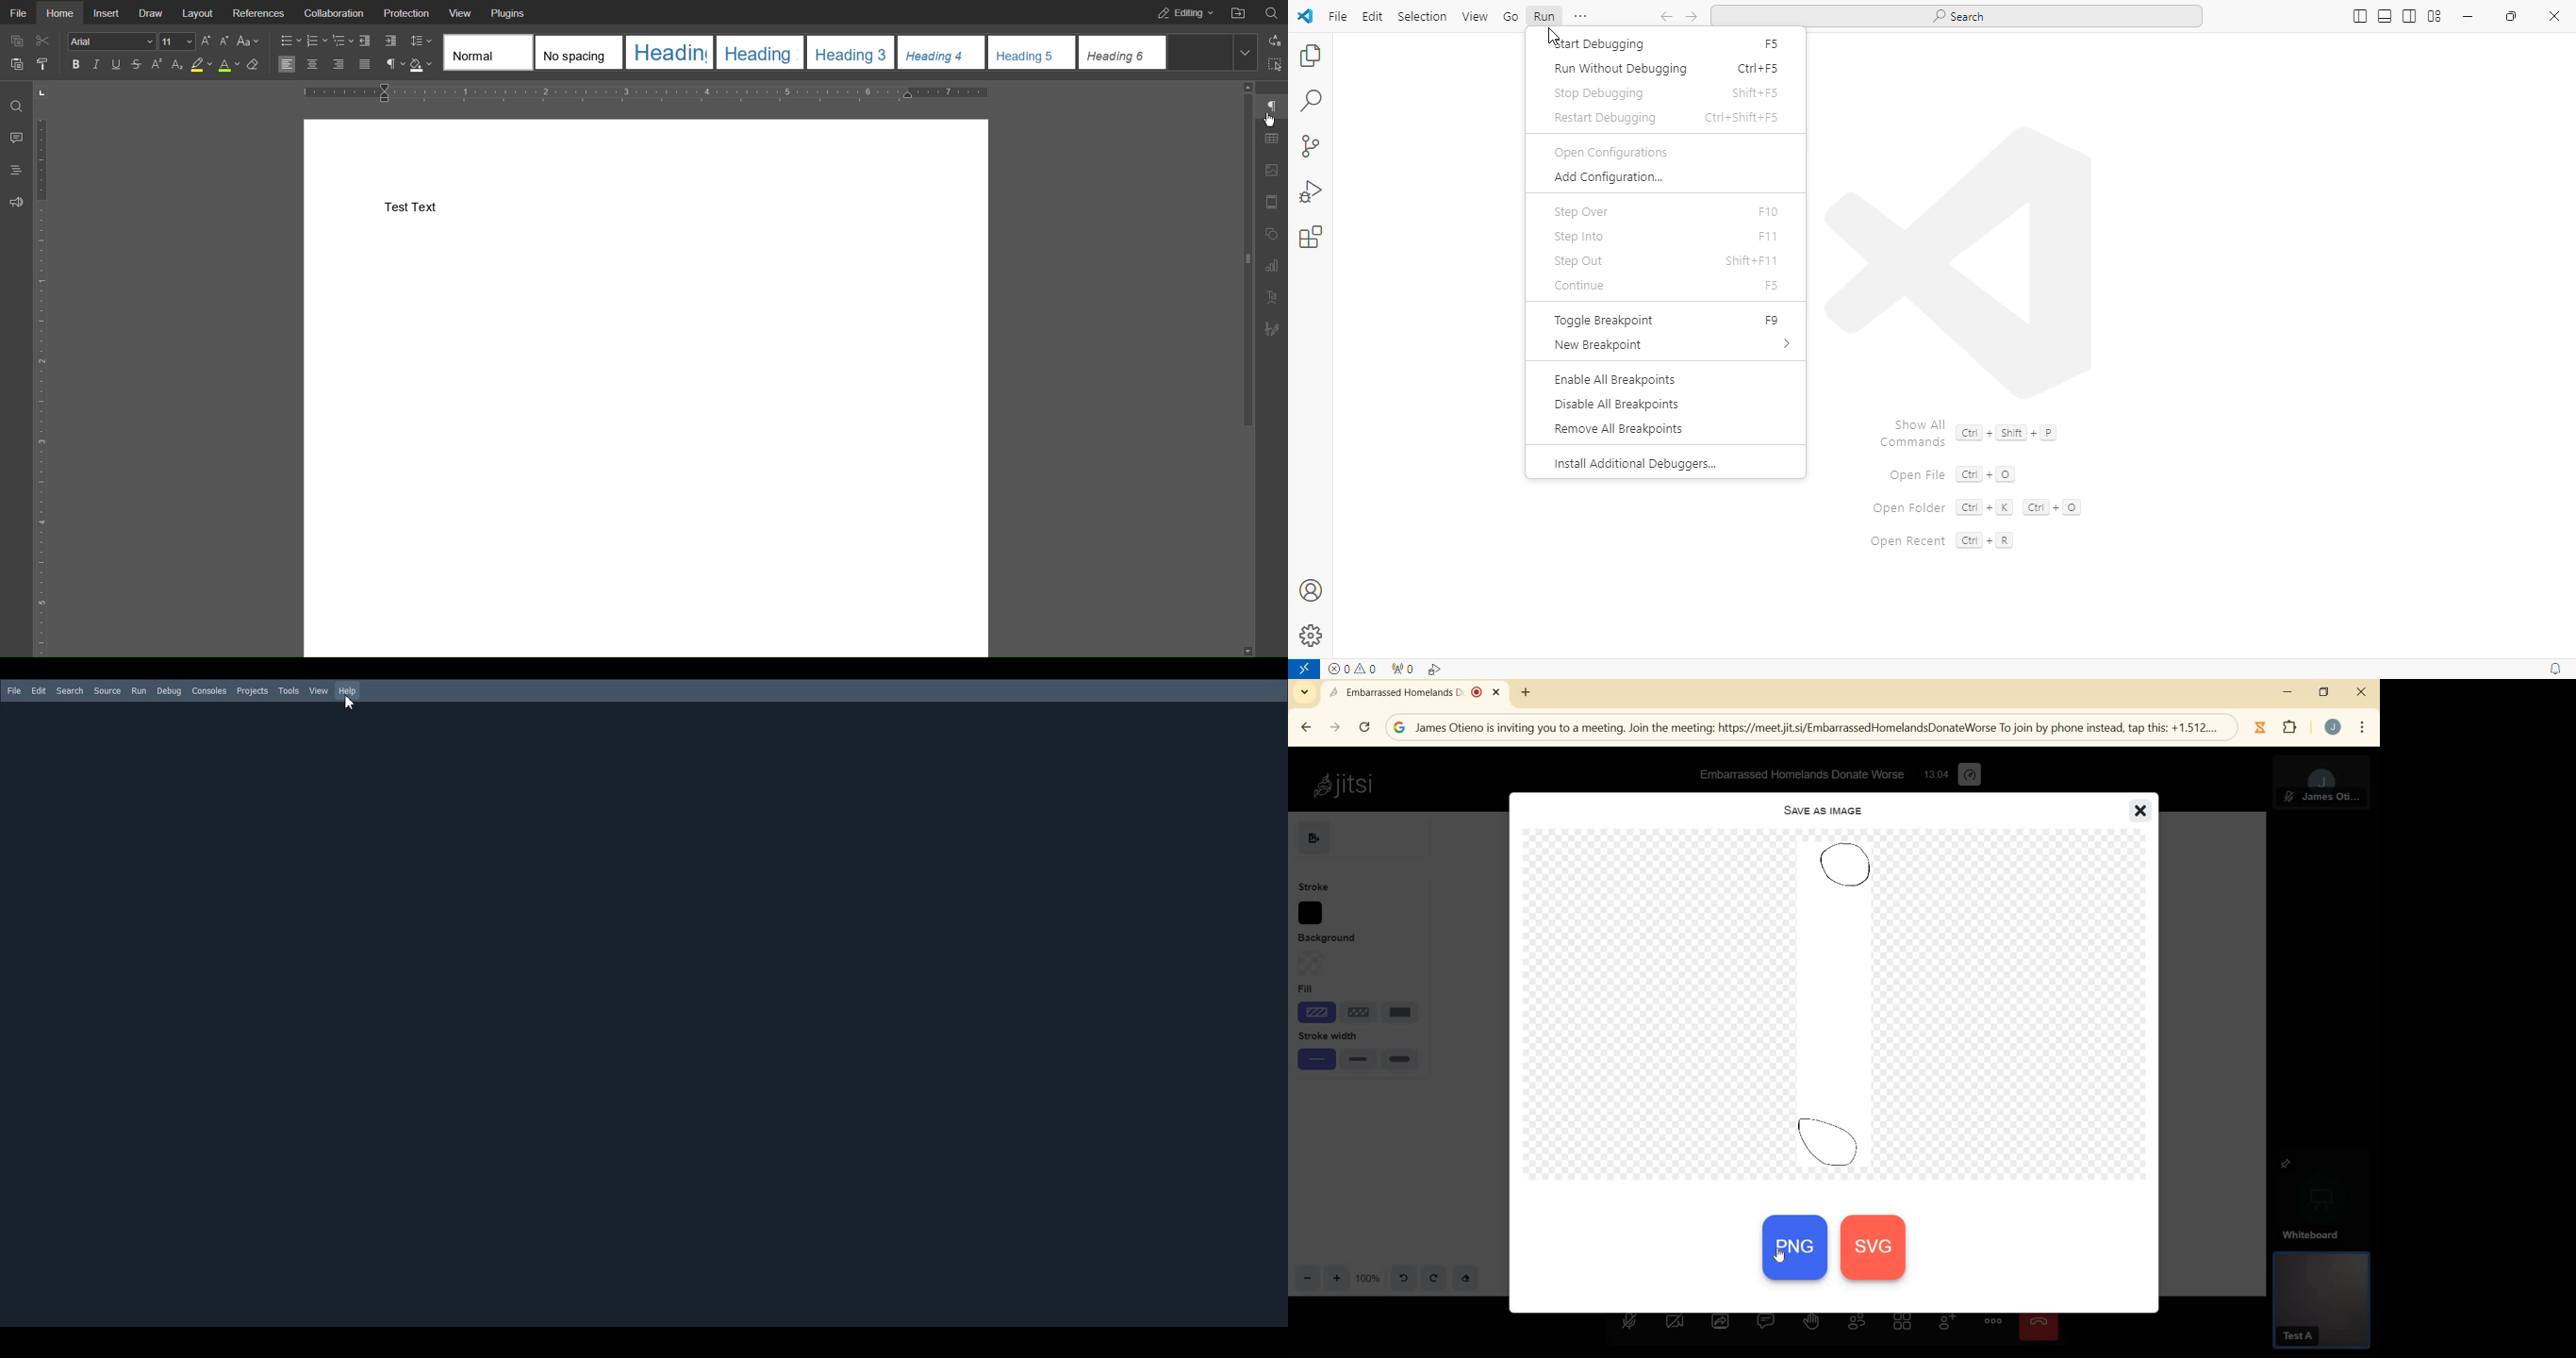 This screenshot has height=1372, width=2576. I want to click on Consoles, so click(209, 690).